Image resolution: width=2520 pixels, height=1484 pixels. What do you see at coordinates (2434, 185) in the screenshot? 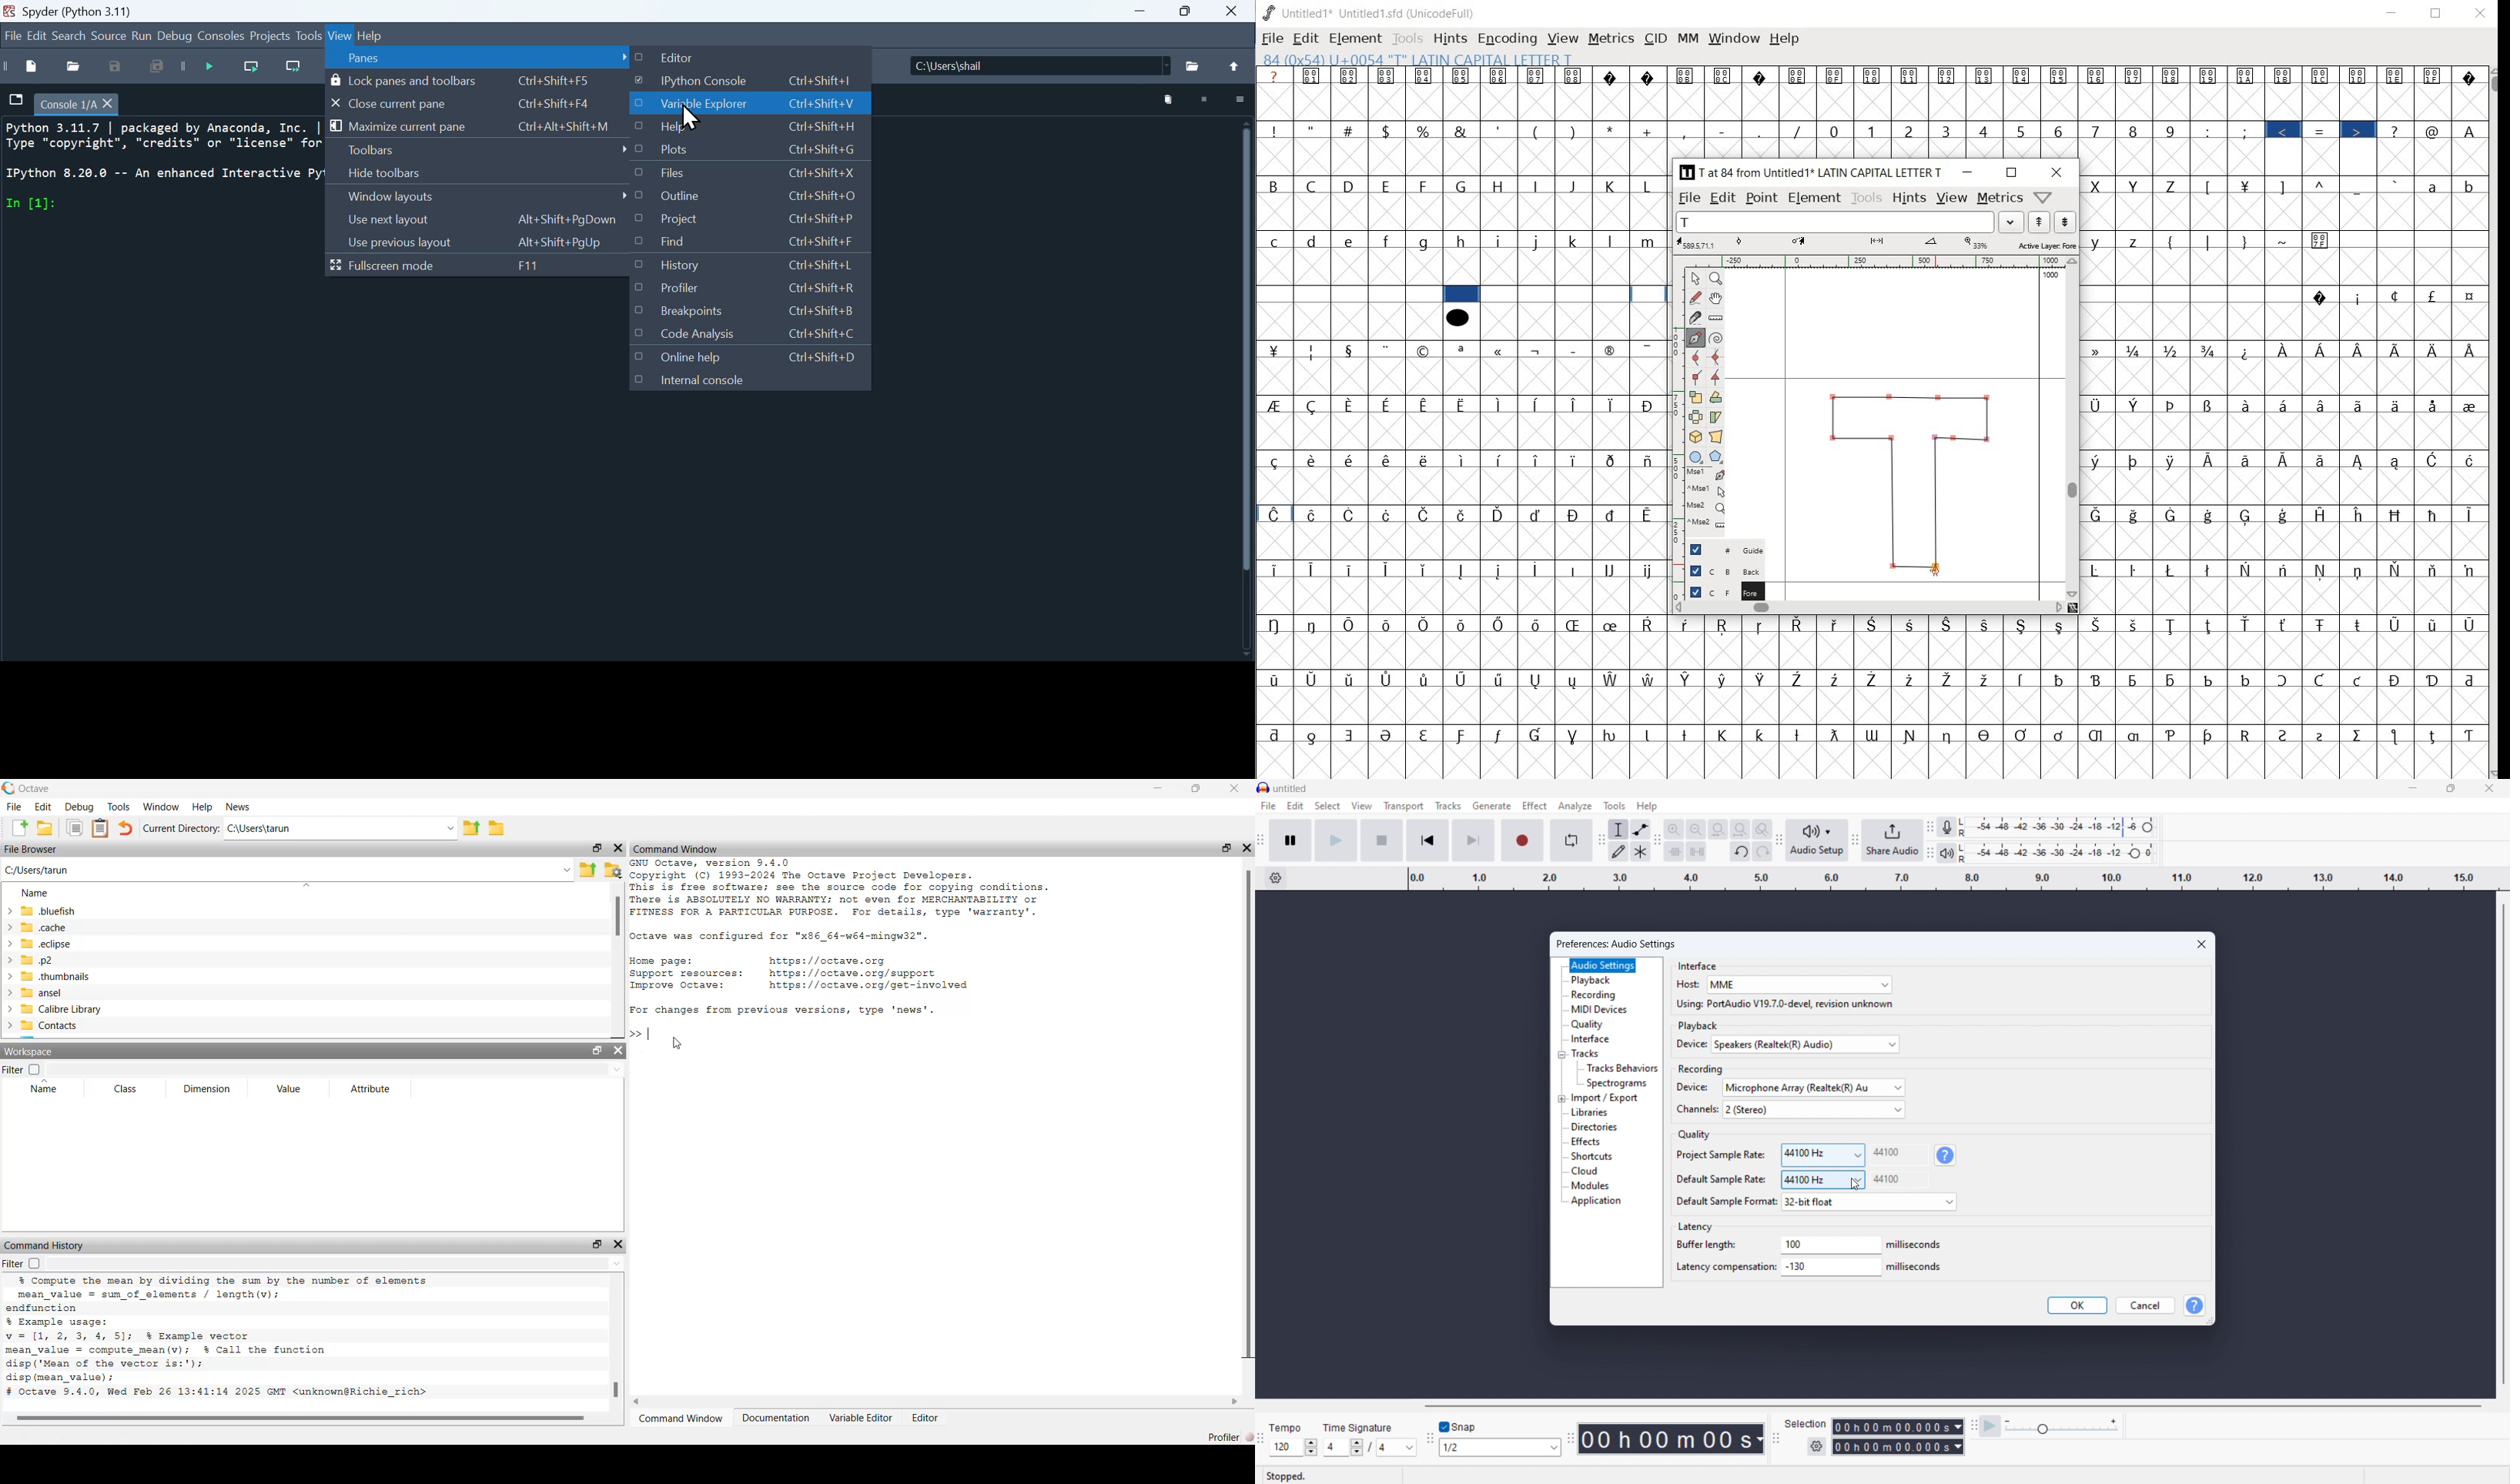
I see `a` at bounding box center [2434, 185].